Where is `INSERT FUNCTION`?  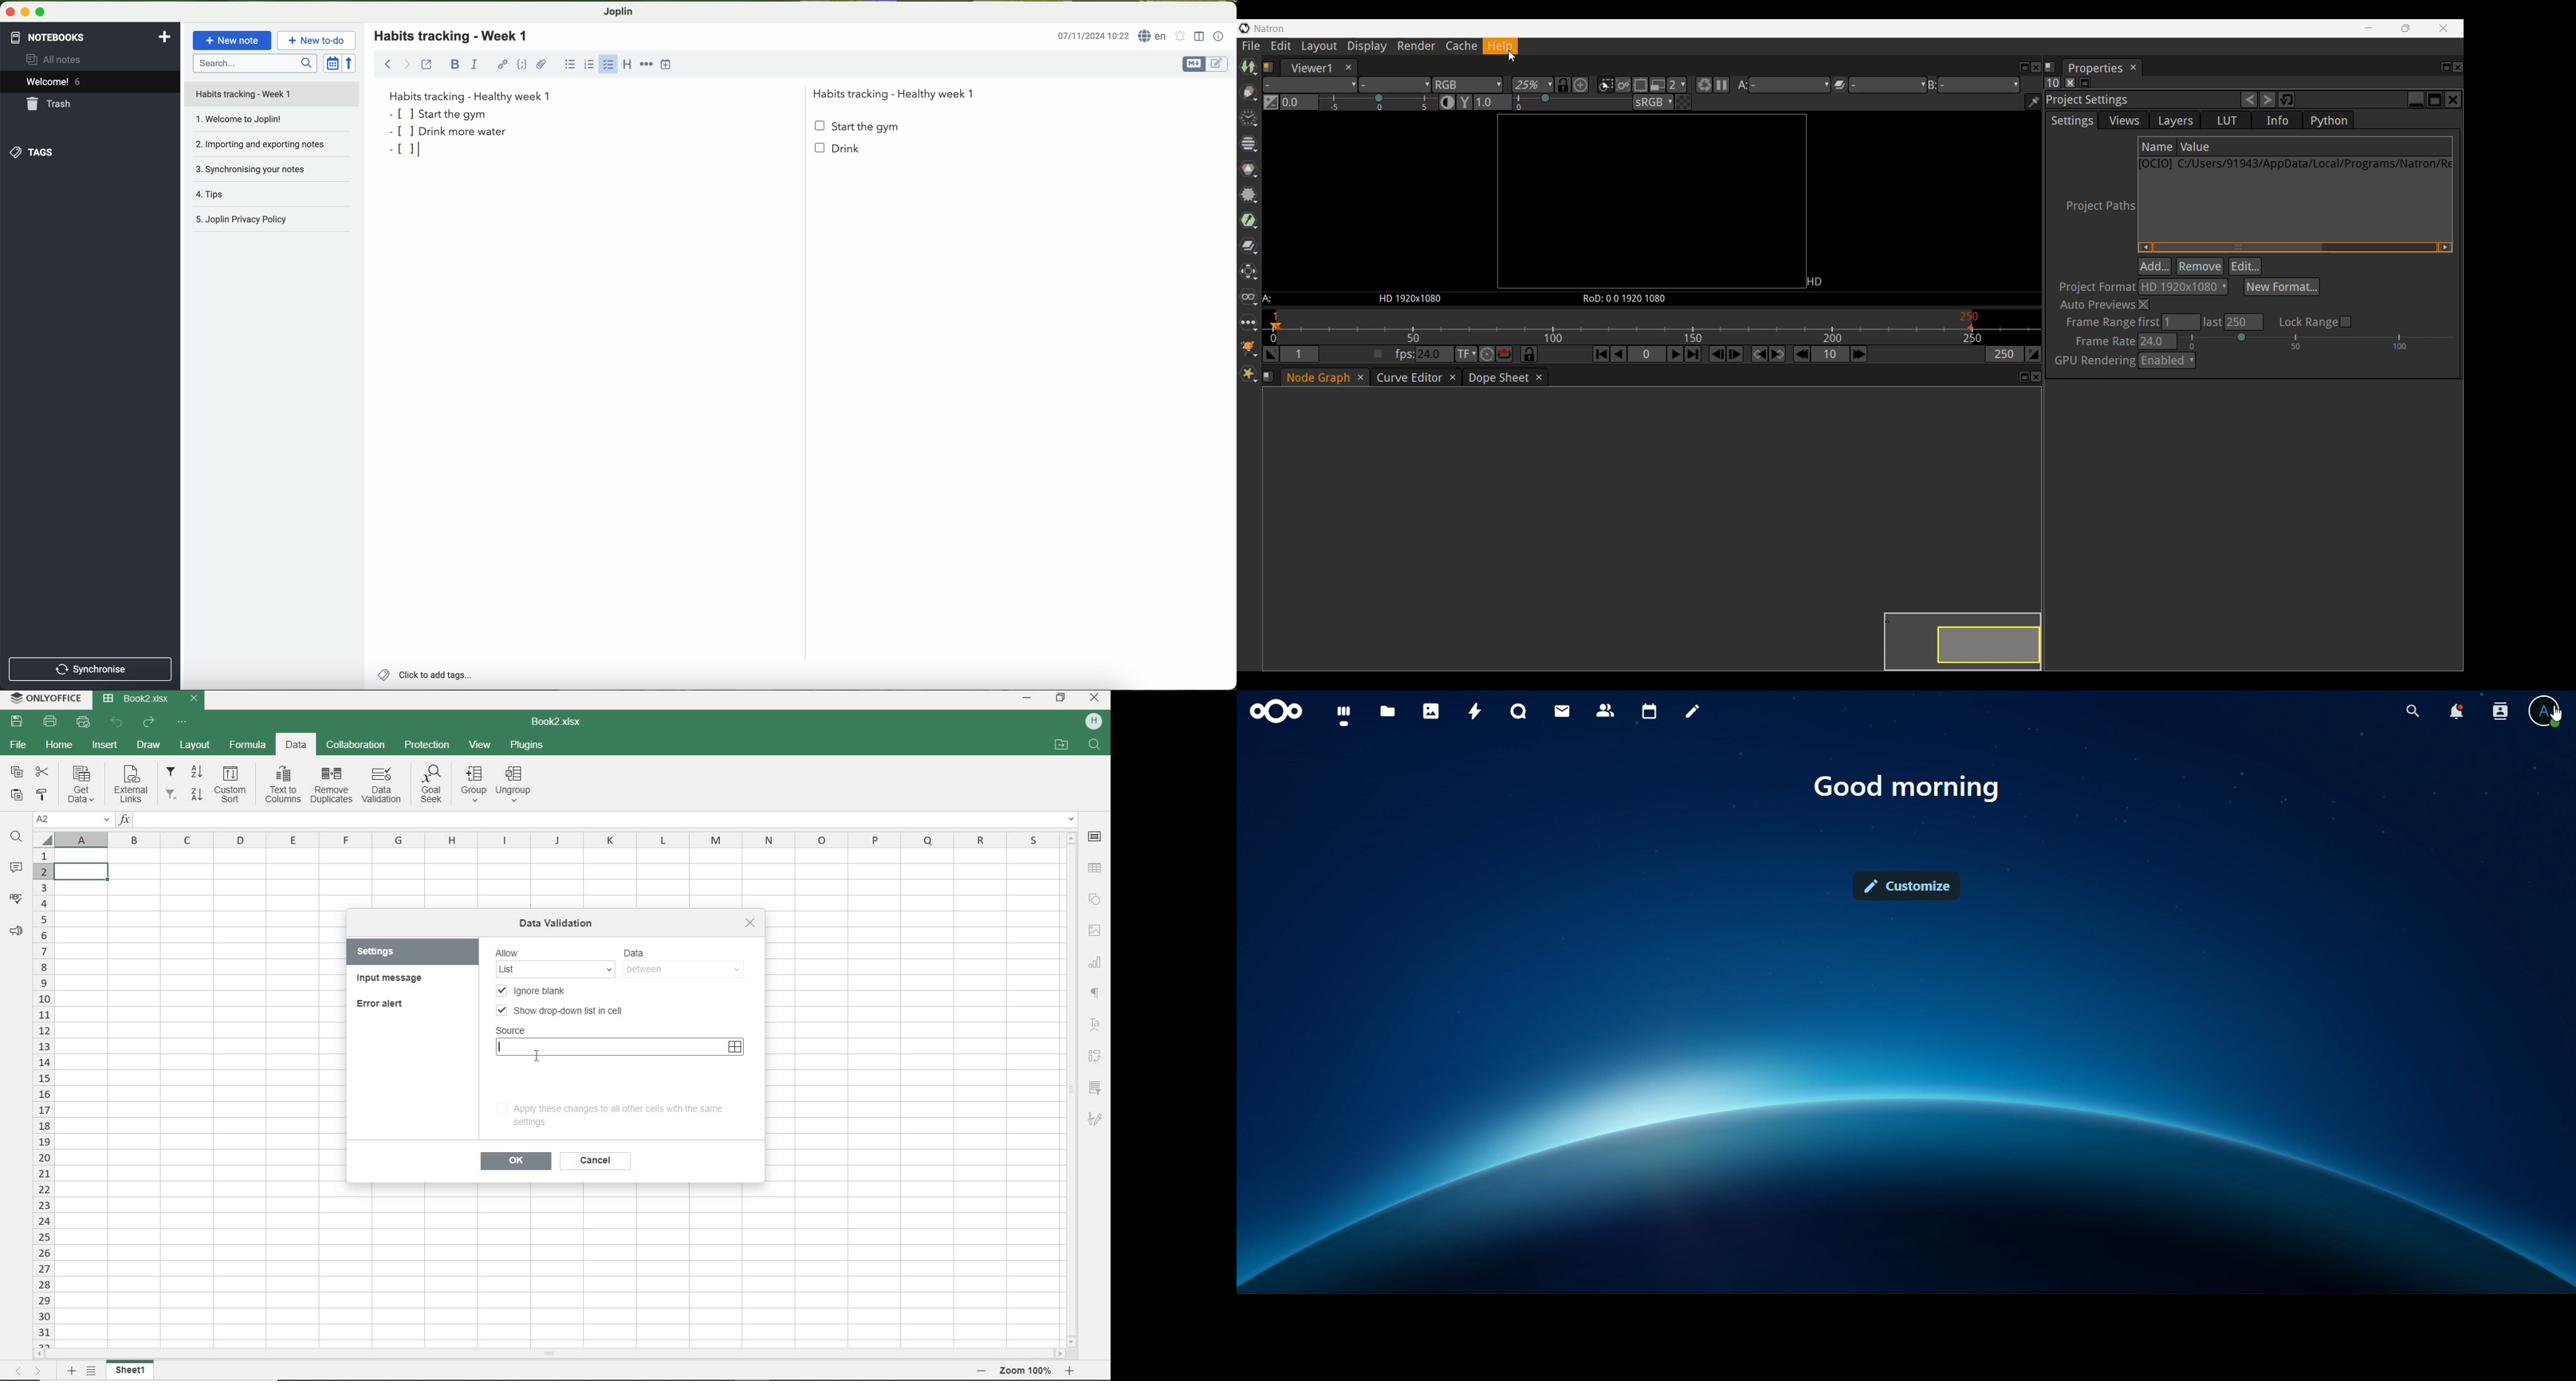
INSERT FUNCTION is located at coordinates (597, 818).